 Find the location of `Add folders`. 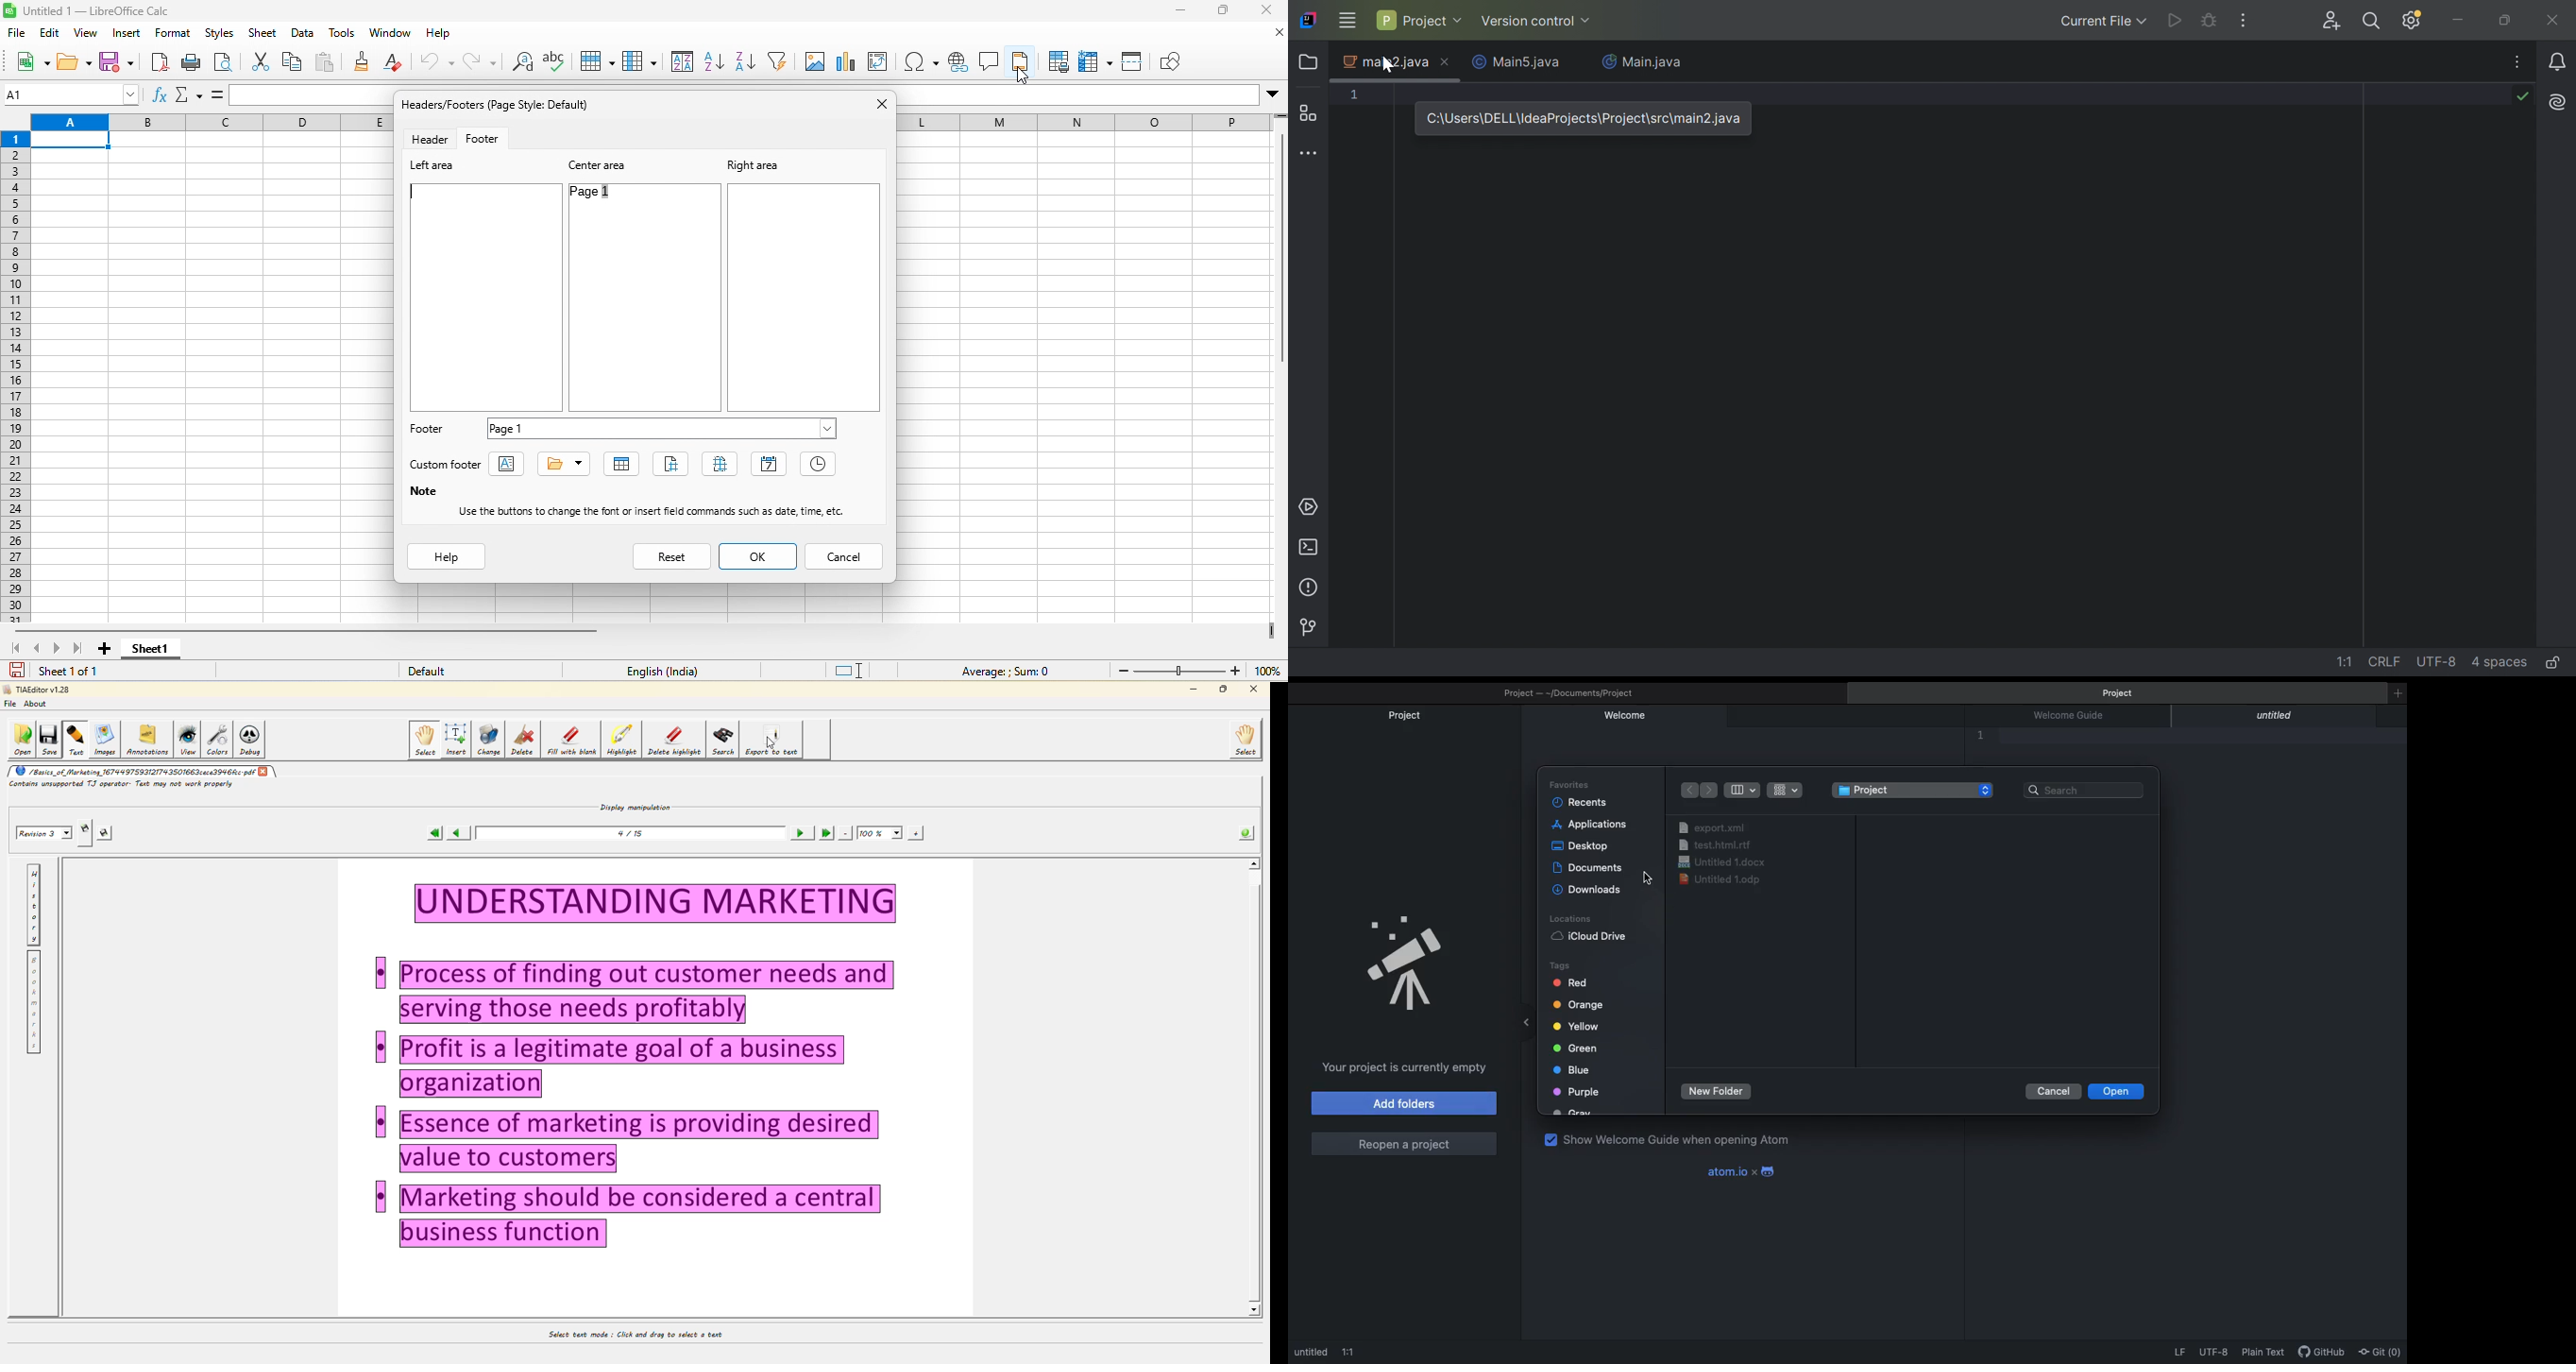

Add folders is located at coordinates (1404, 1103).